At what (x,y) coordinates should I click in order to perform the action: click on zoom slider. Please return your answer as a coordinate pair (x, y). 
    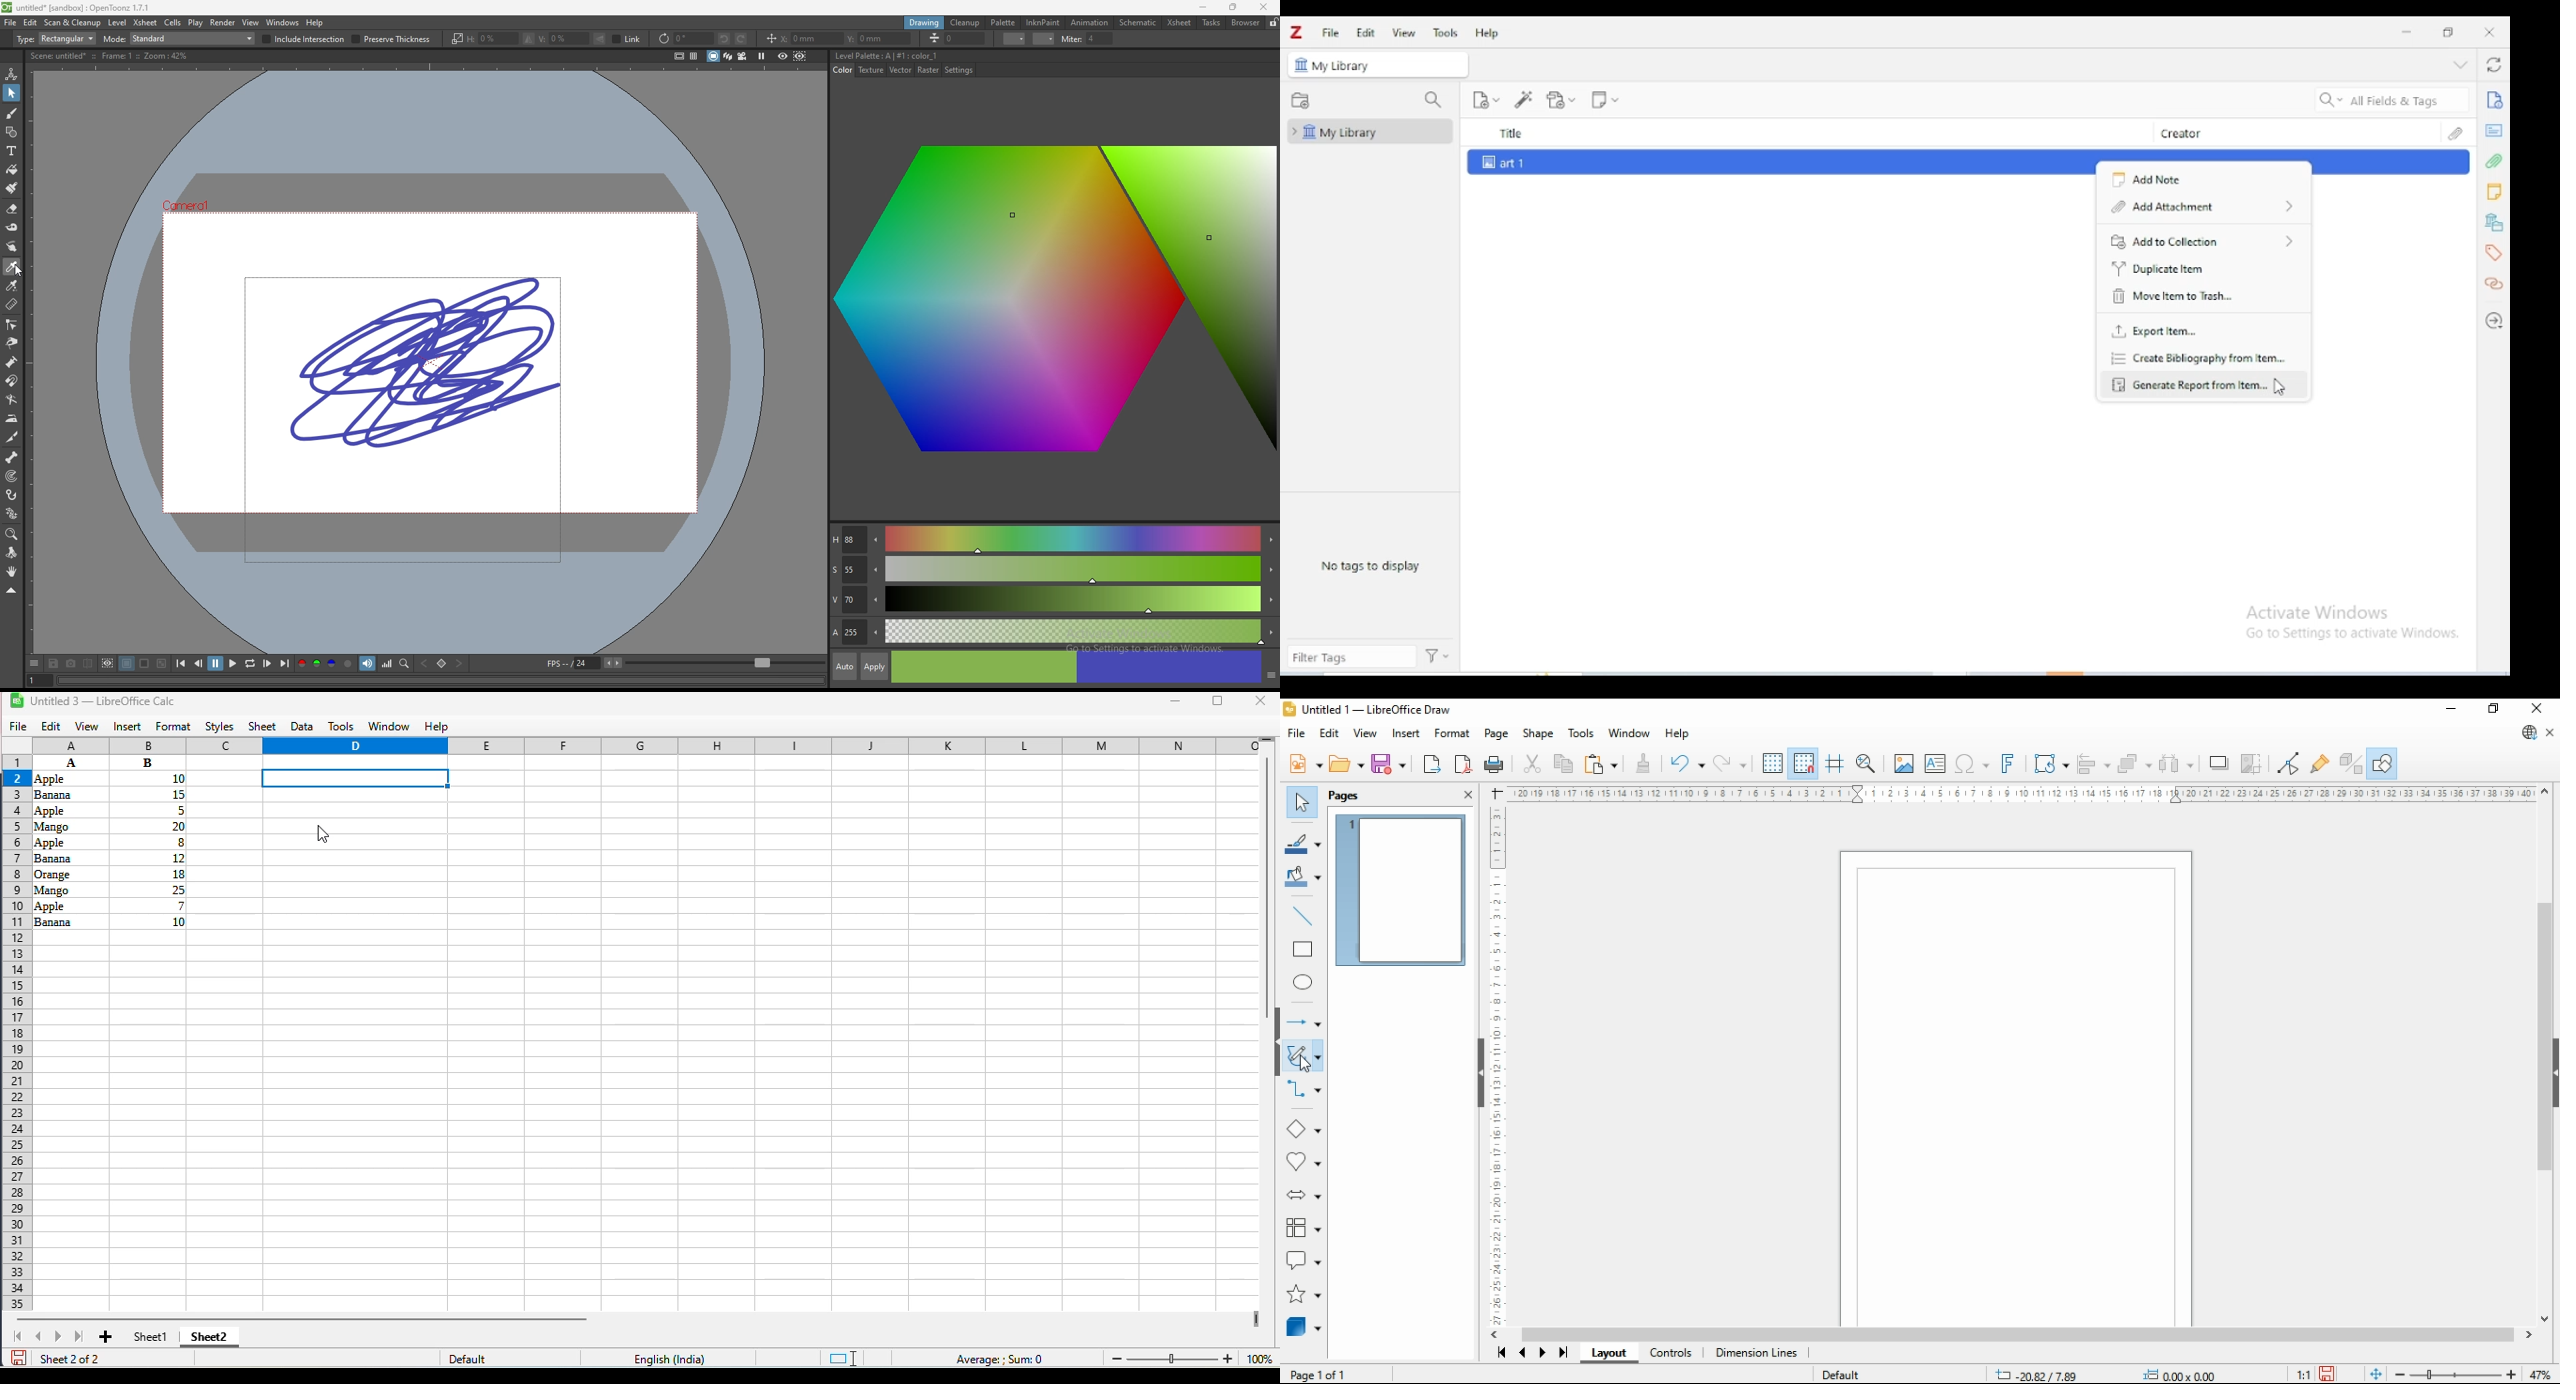
    Looking at the image, I should click on (2454, 1374).